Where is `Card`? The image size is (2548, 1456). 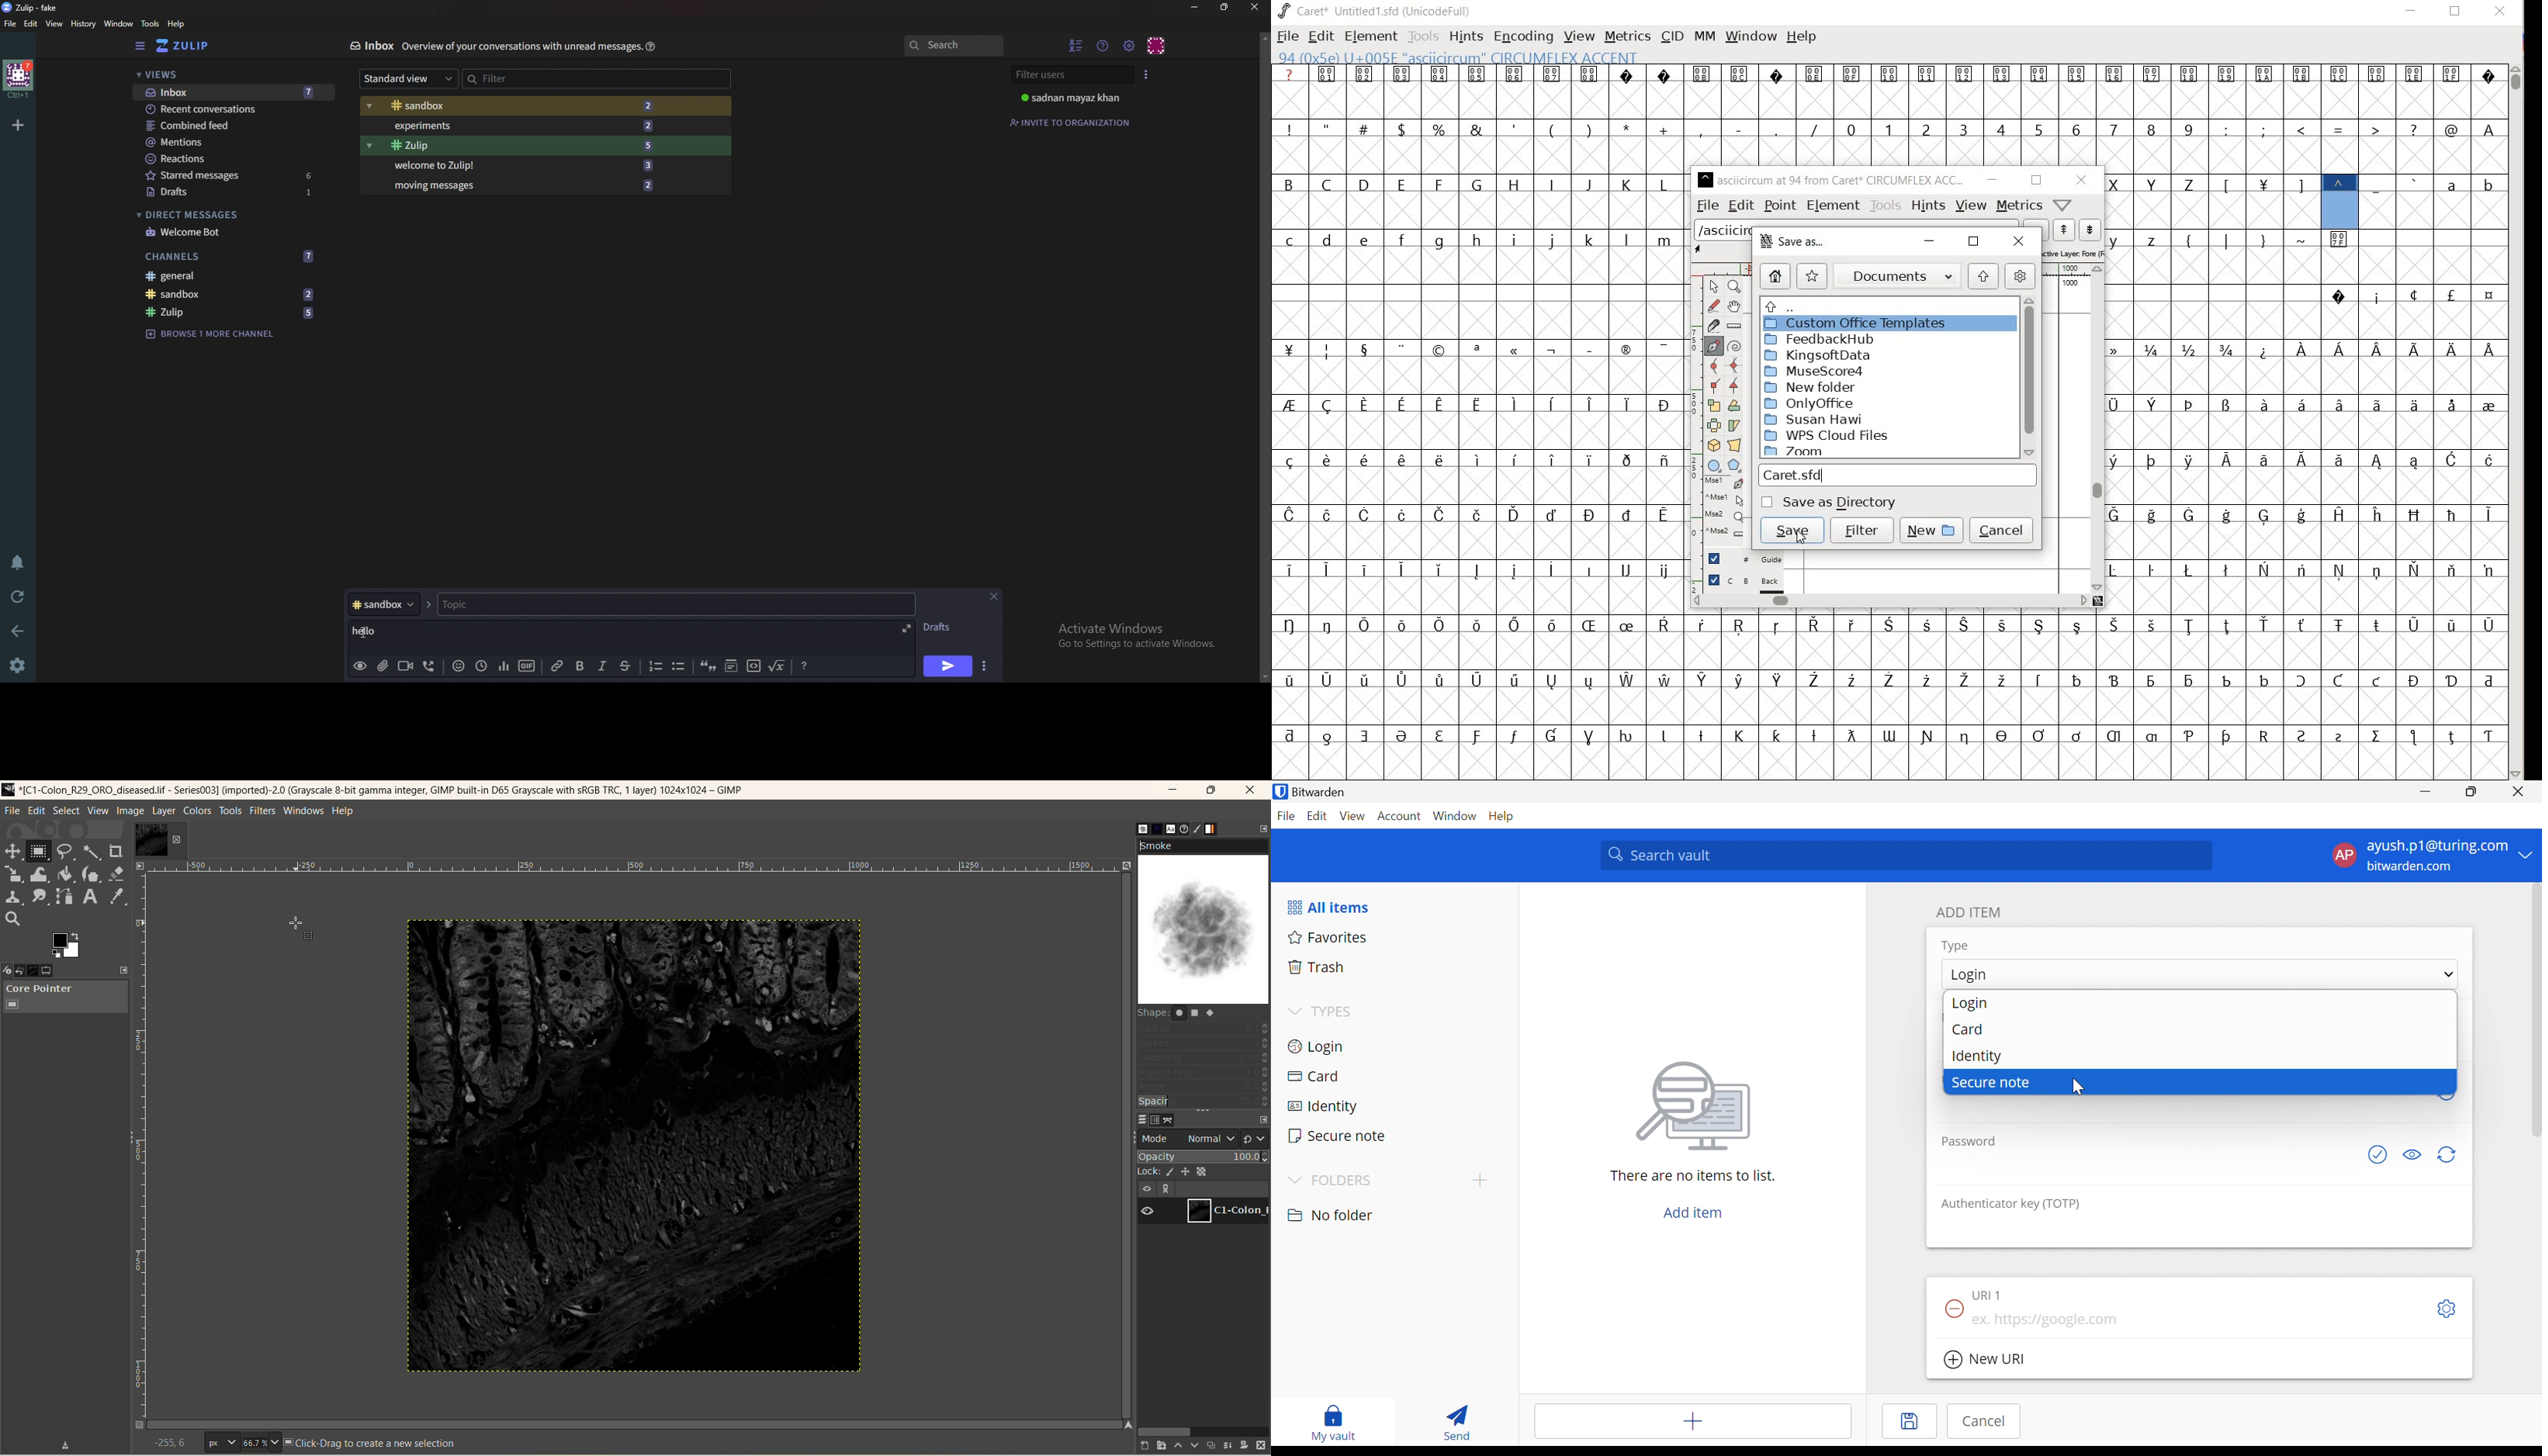 Card is located at coordinates (2202, 1027).